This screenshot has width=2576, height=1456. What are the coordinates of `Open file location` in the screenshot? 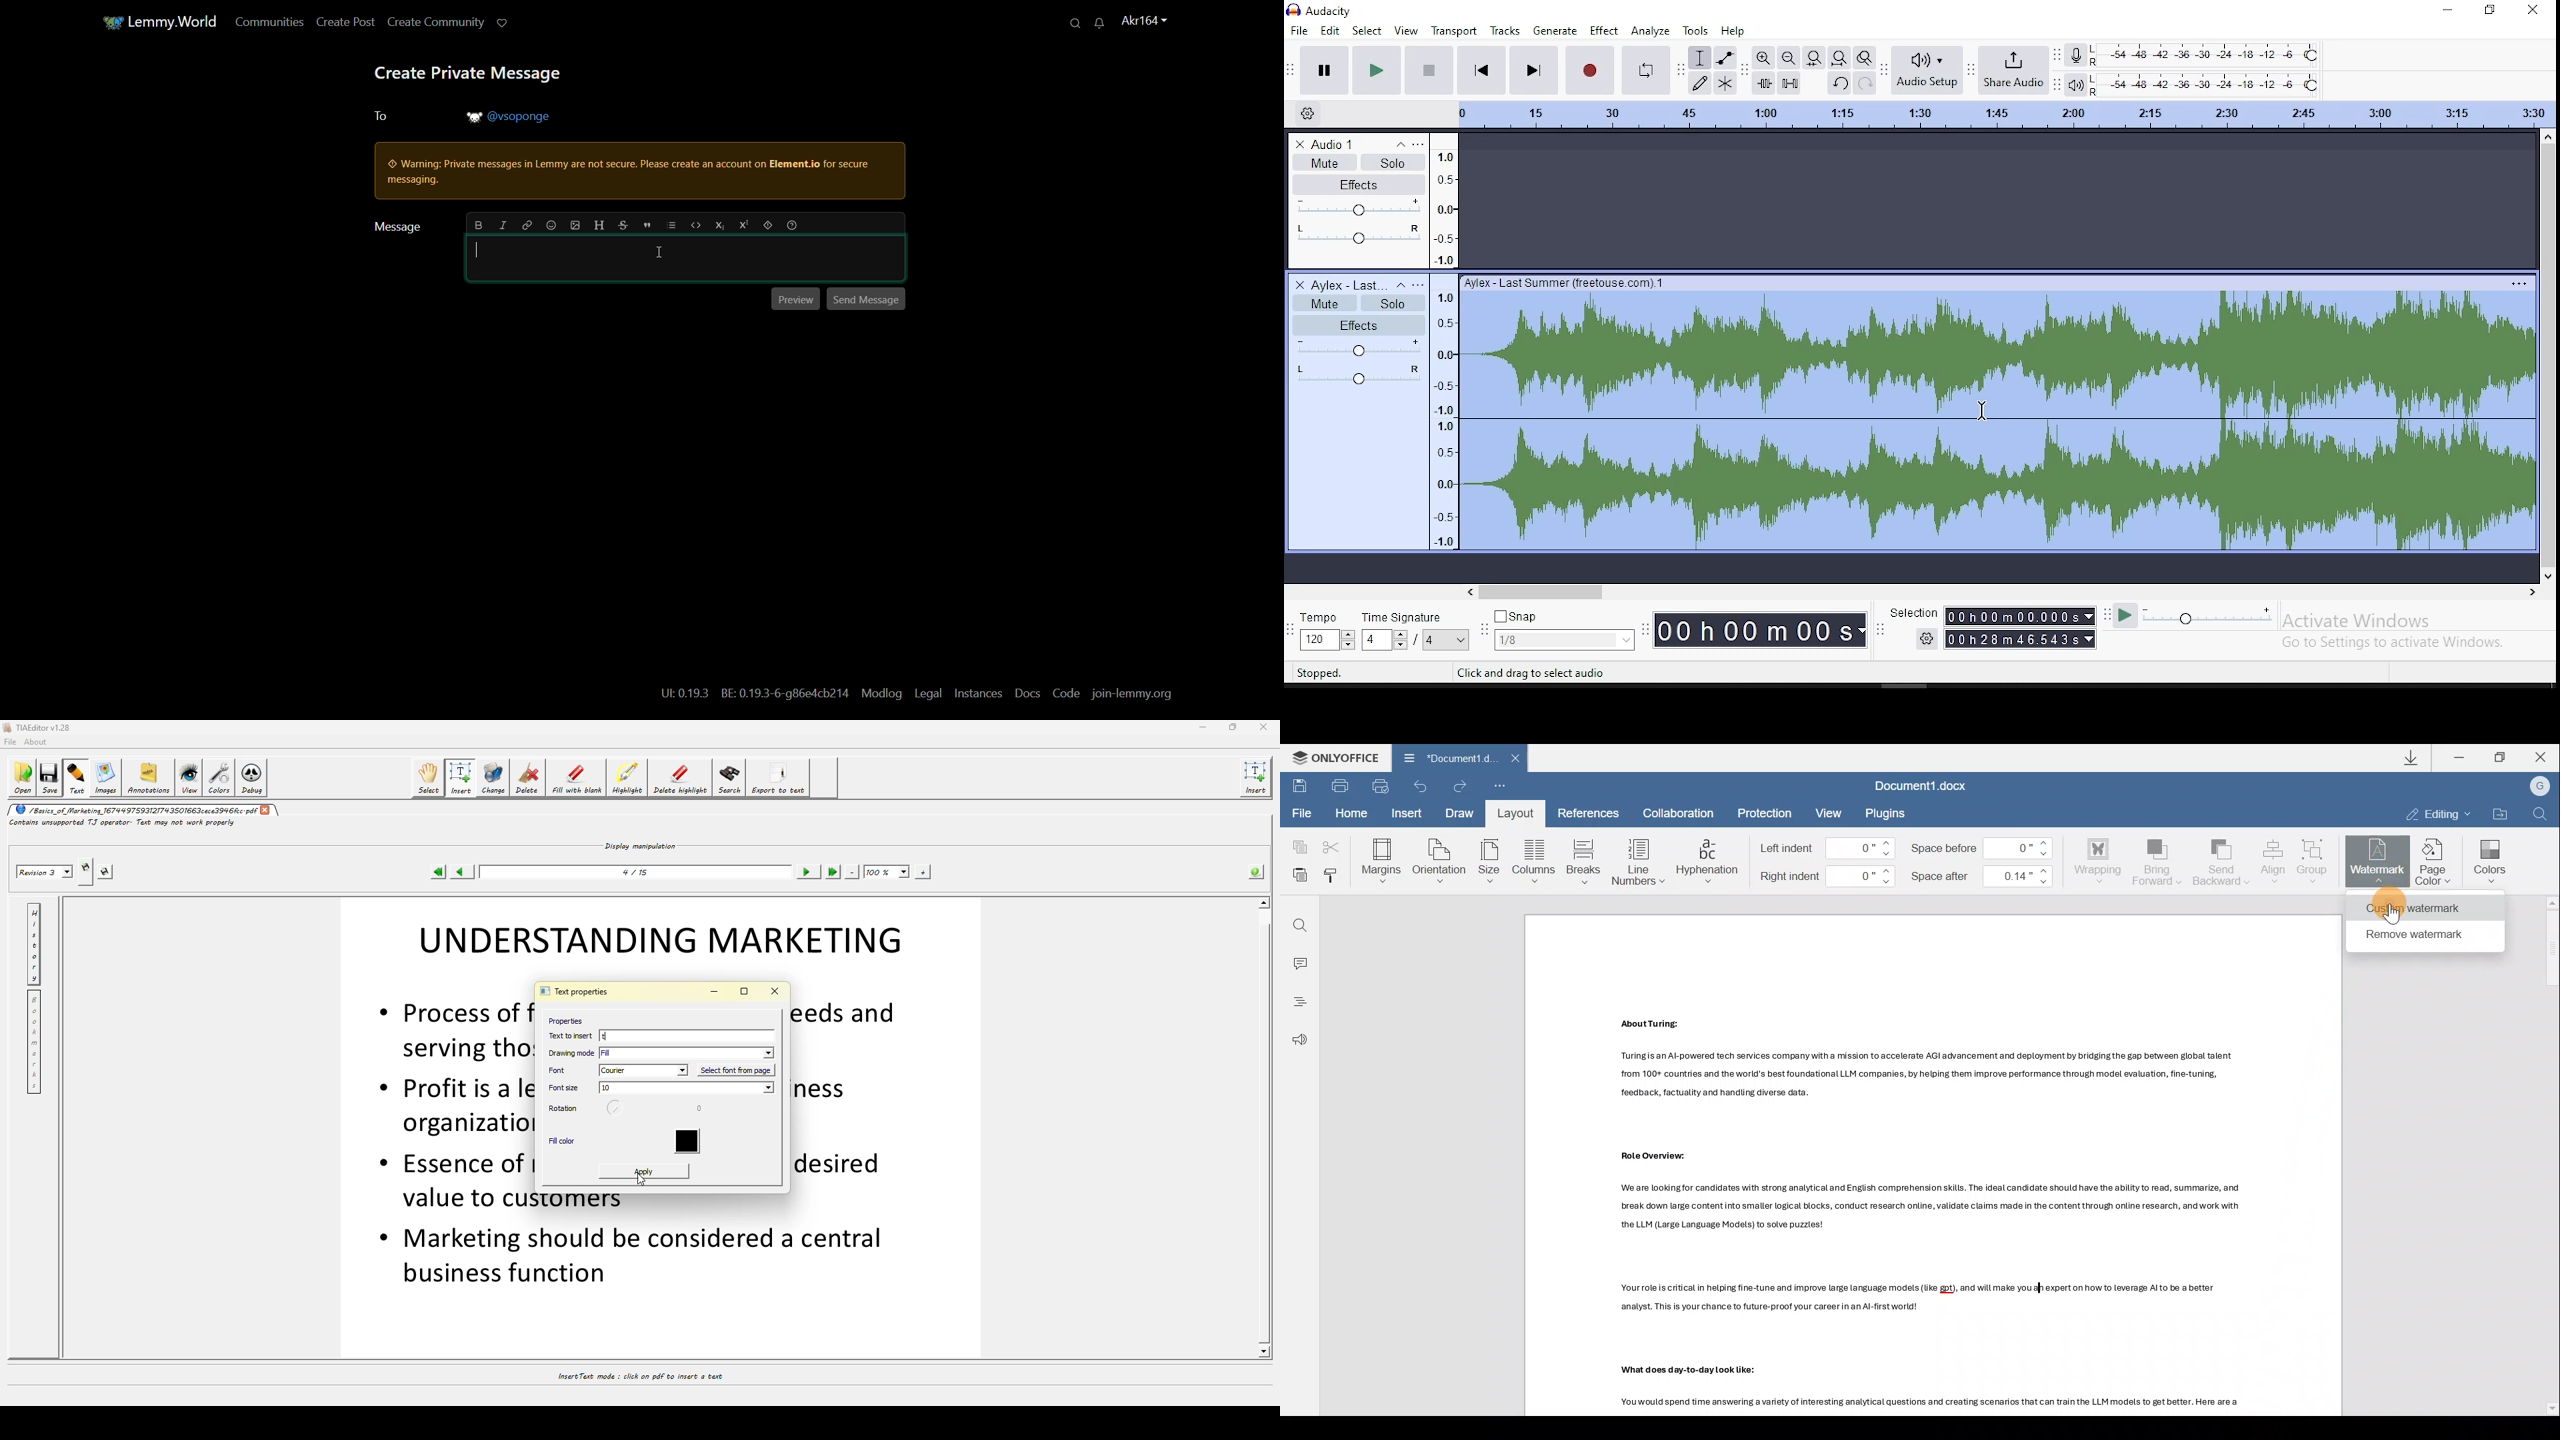 It's located at (2497, 810).